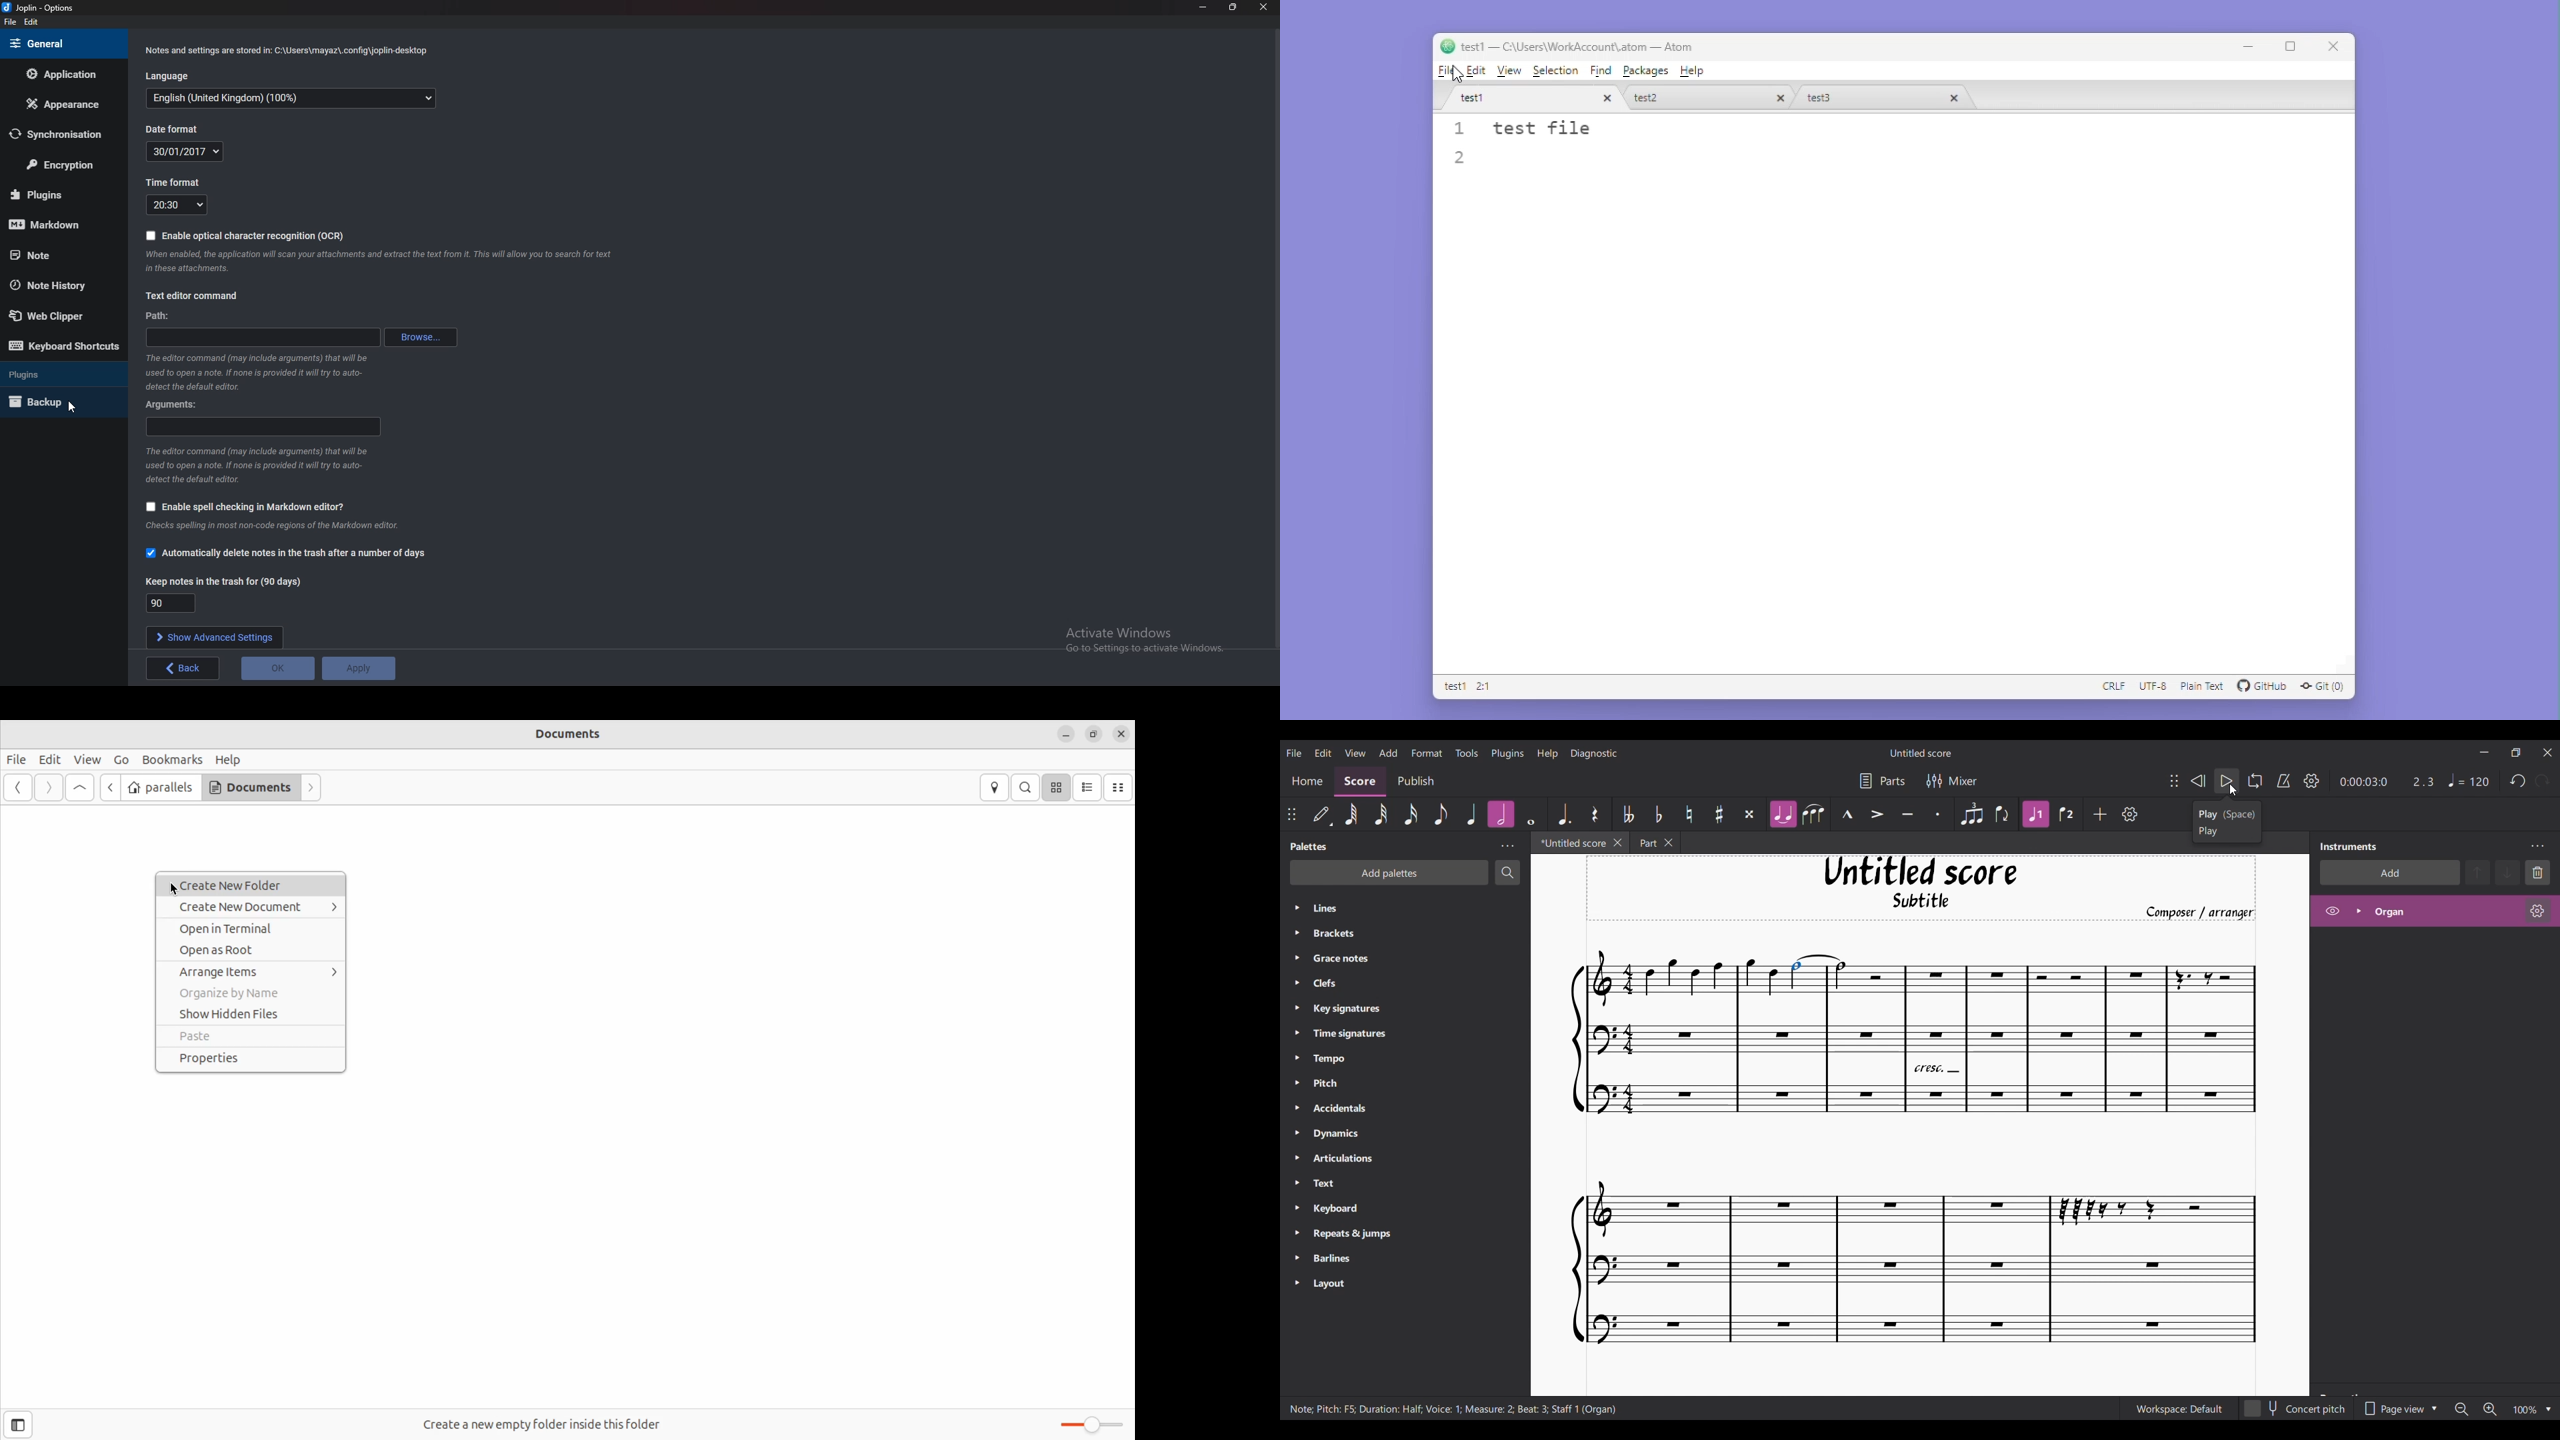  Describe the element at coordinates (2003, 814) in the screenshot. I see `Flip direction` at that location.